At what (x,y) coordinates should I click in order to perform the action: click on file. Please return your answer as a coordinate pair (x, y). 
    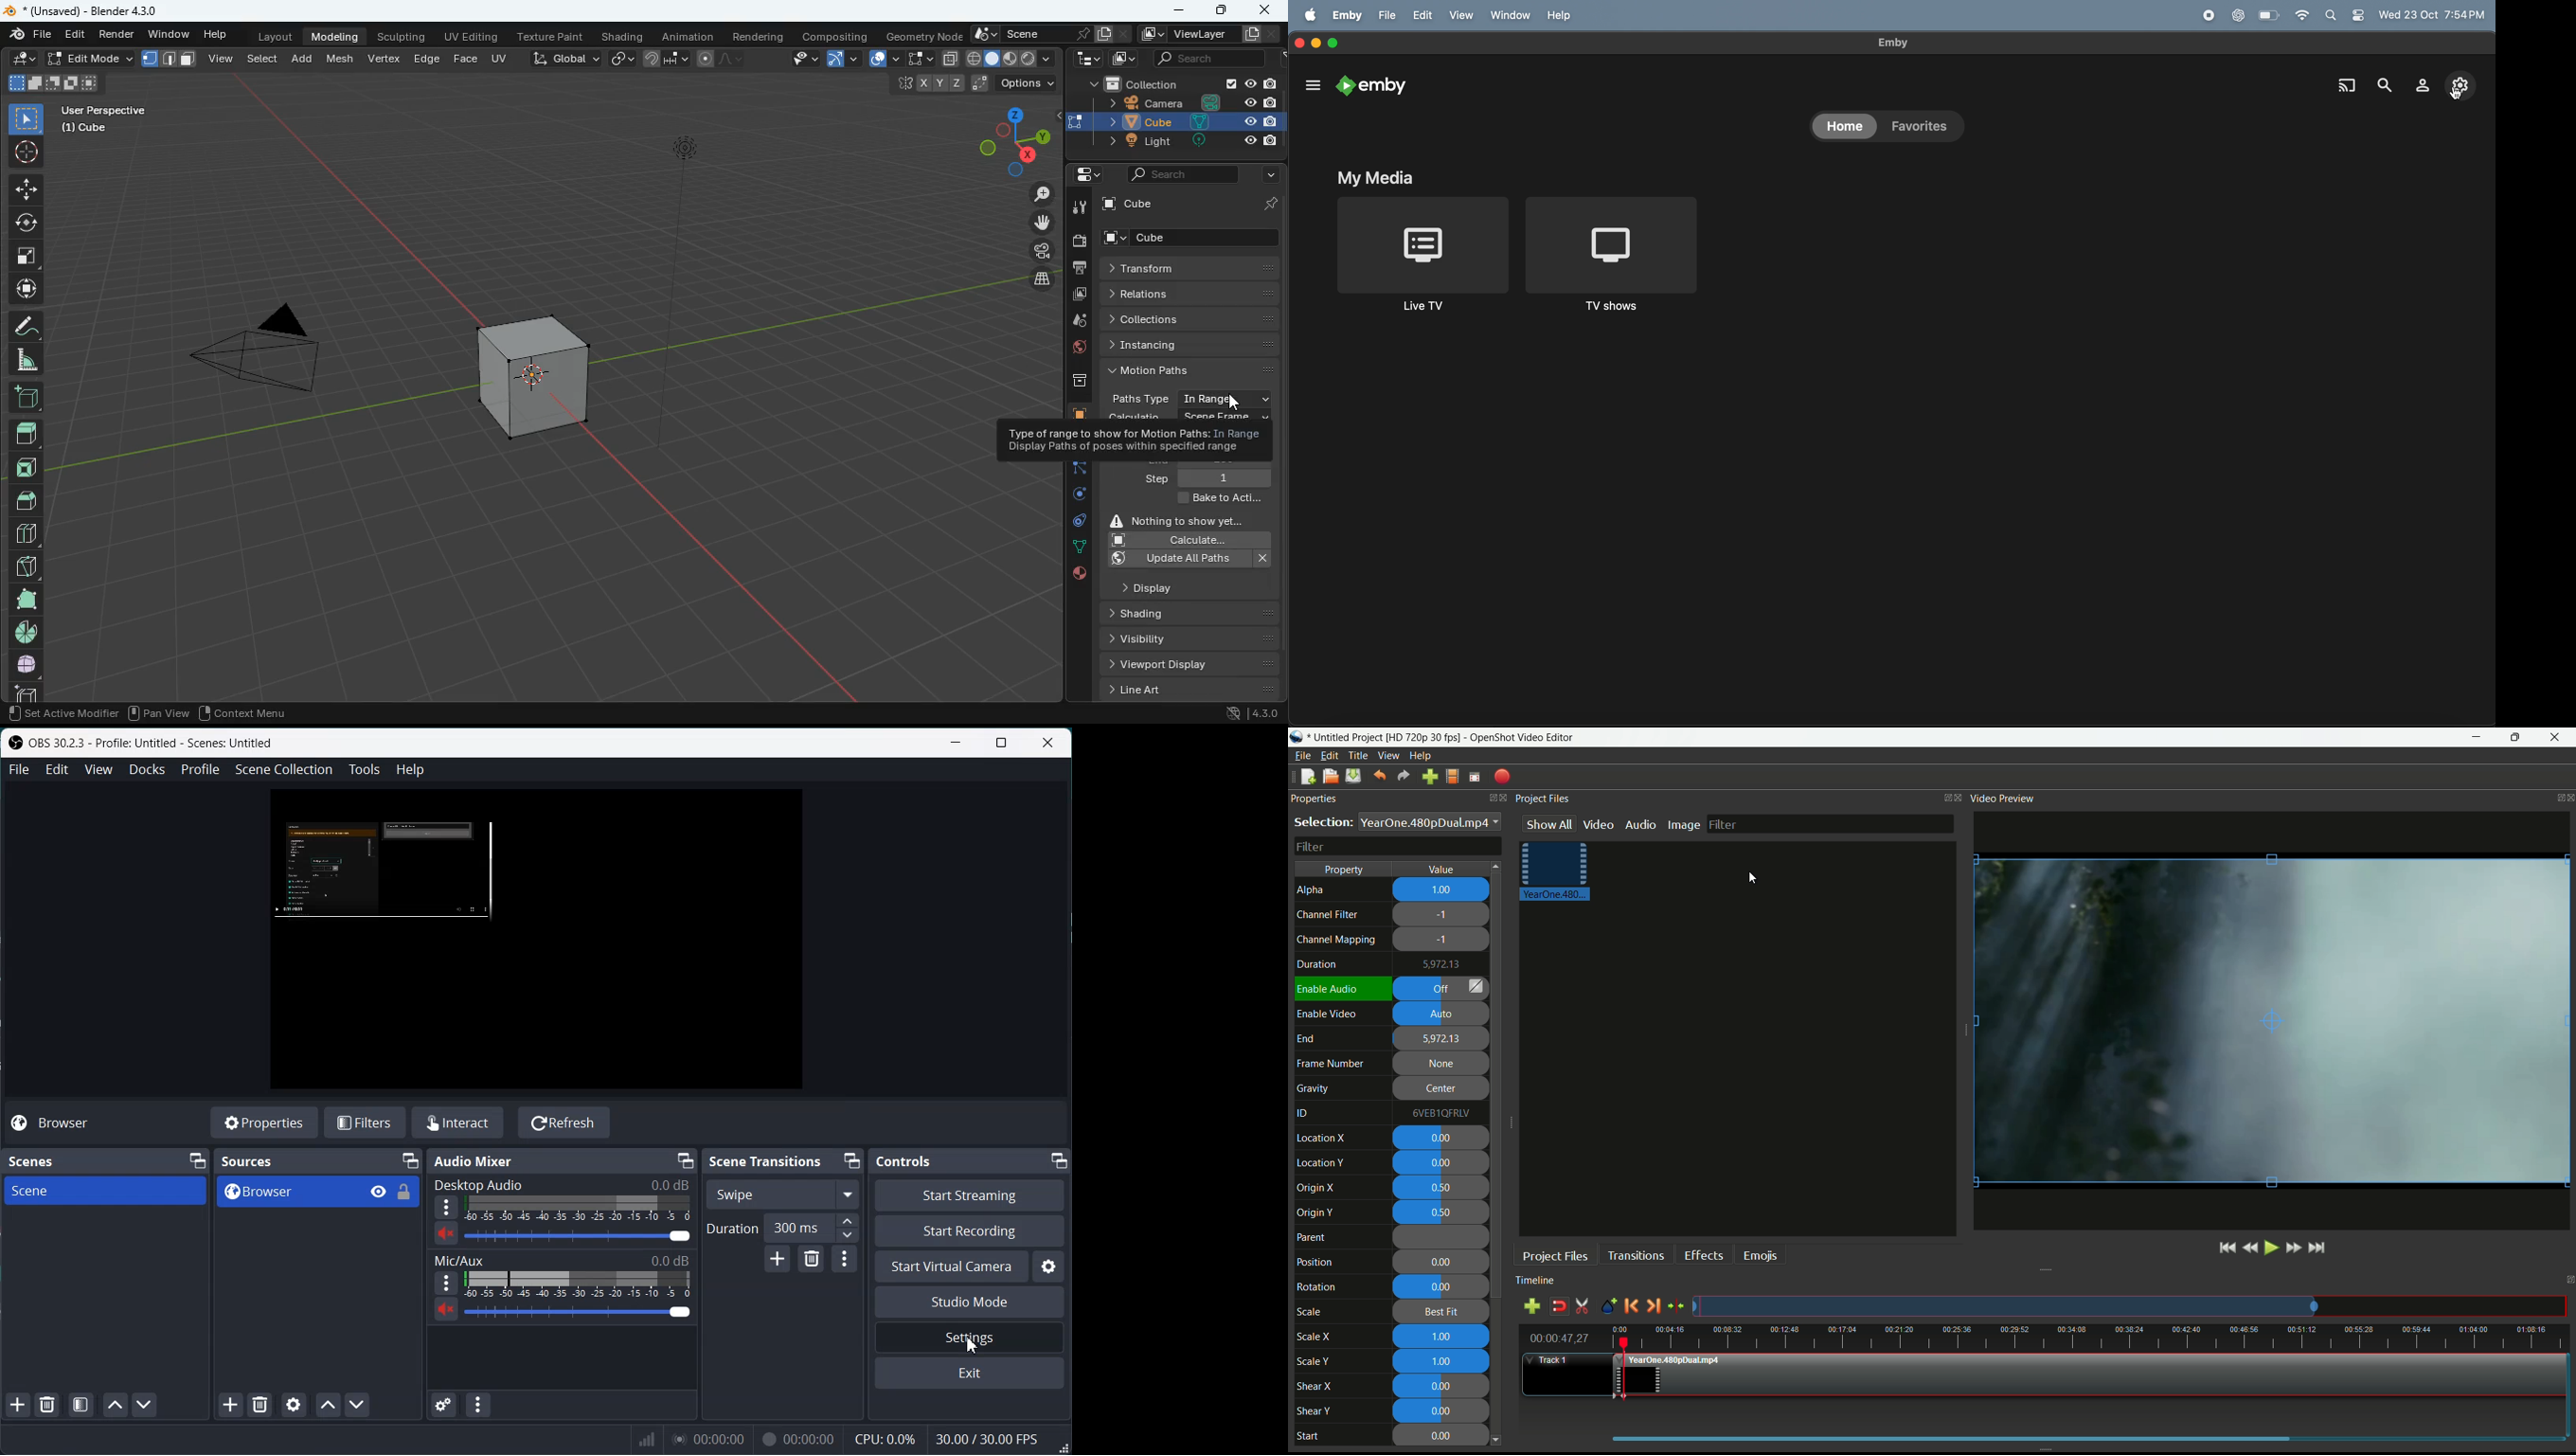
    Looking at the image, I should click on (1388, 15).